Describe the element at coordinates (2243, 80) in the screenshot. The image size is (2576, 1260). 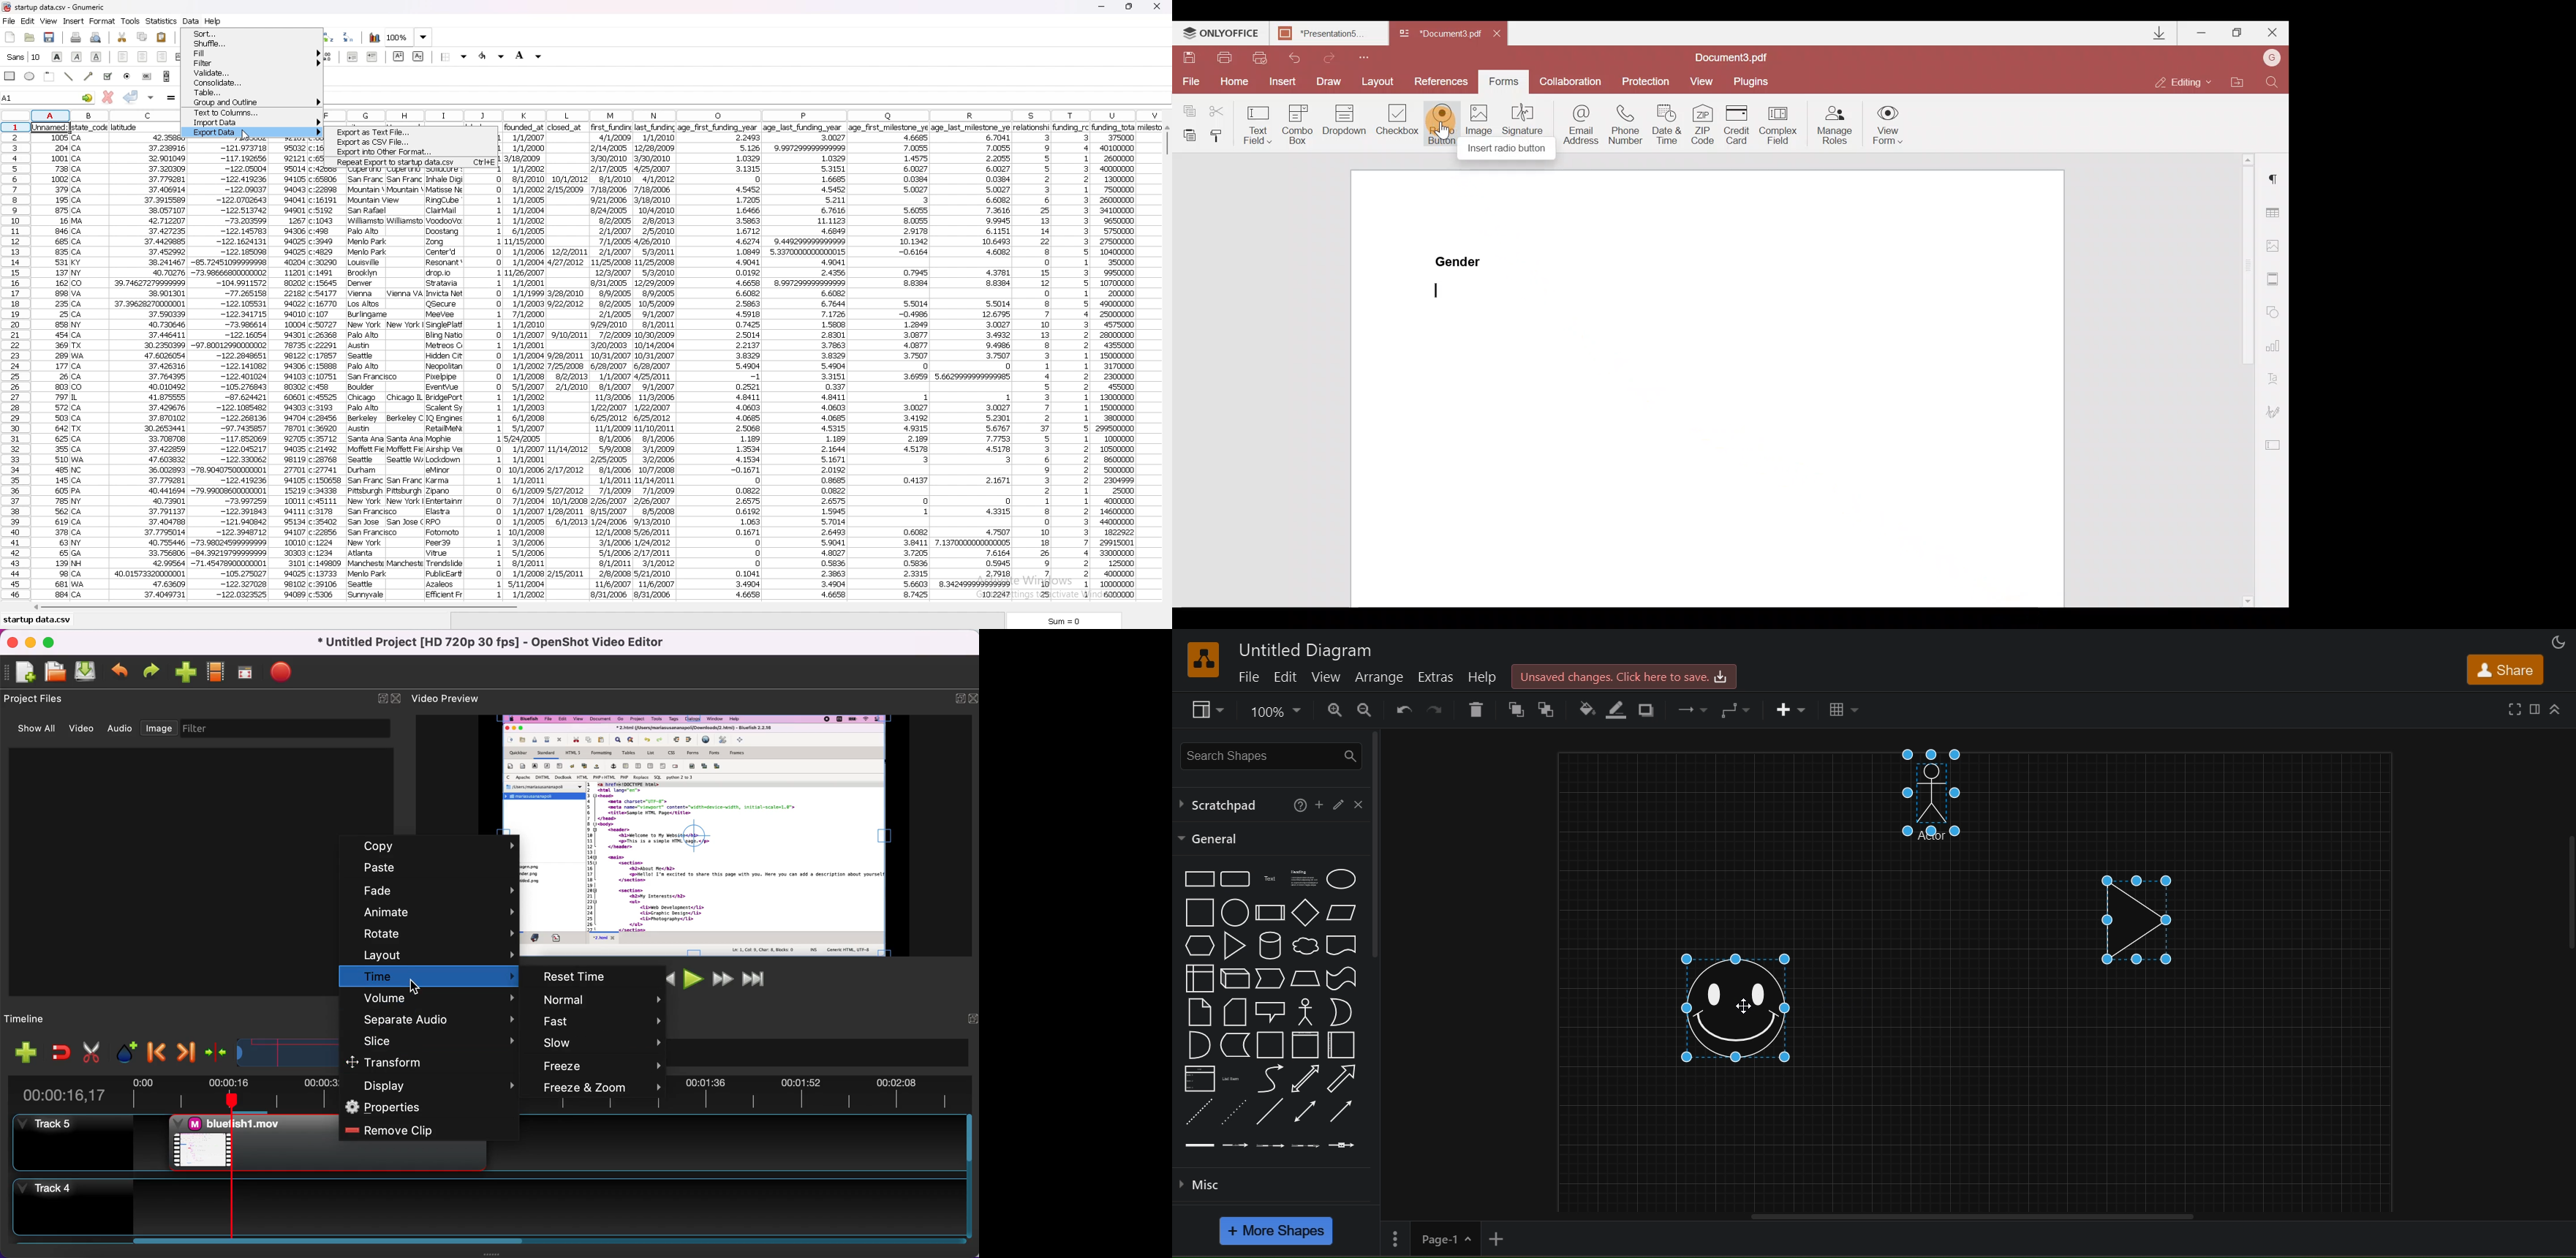
I see `Open file location` at that location.